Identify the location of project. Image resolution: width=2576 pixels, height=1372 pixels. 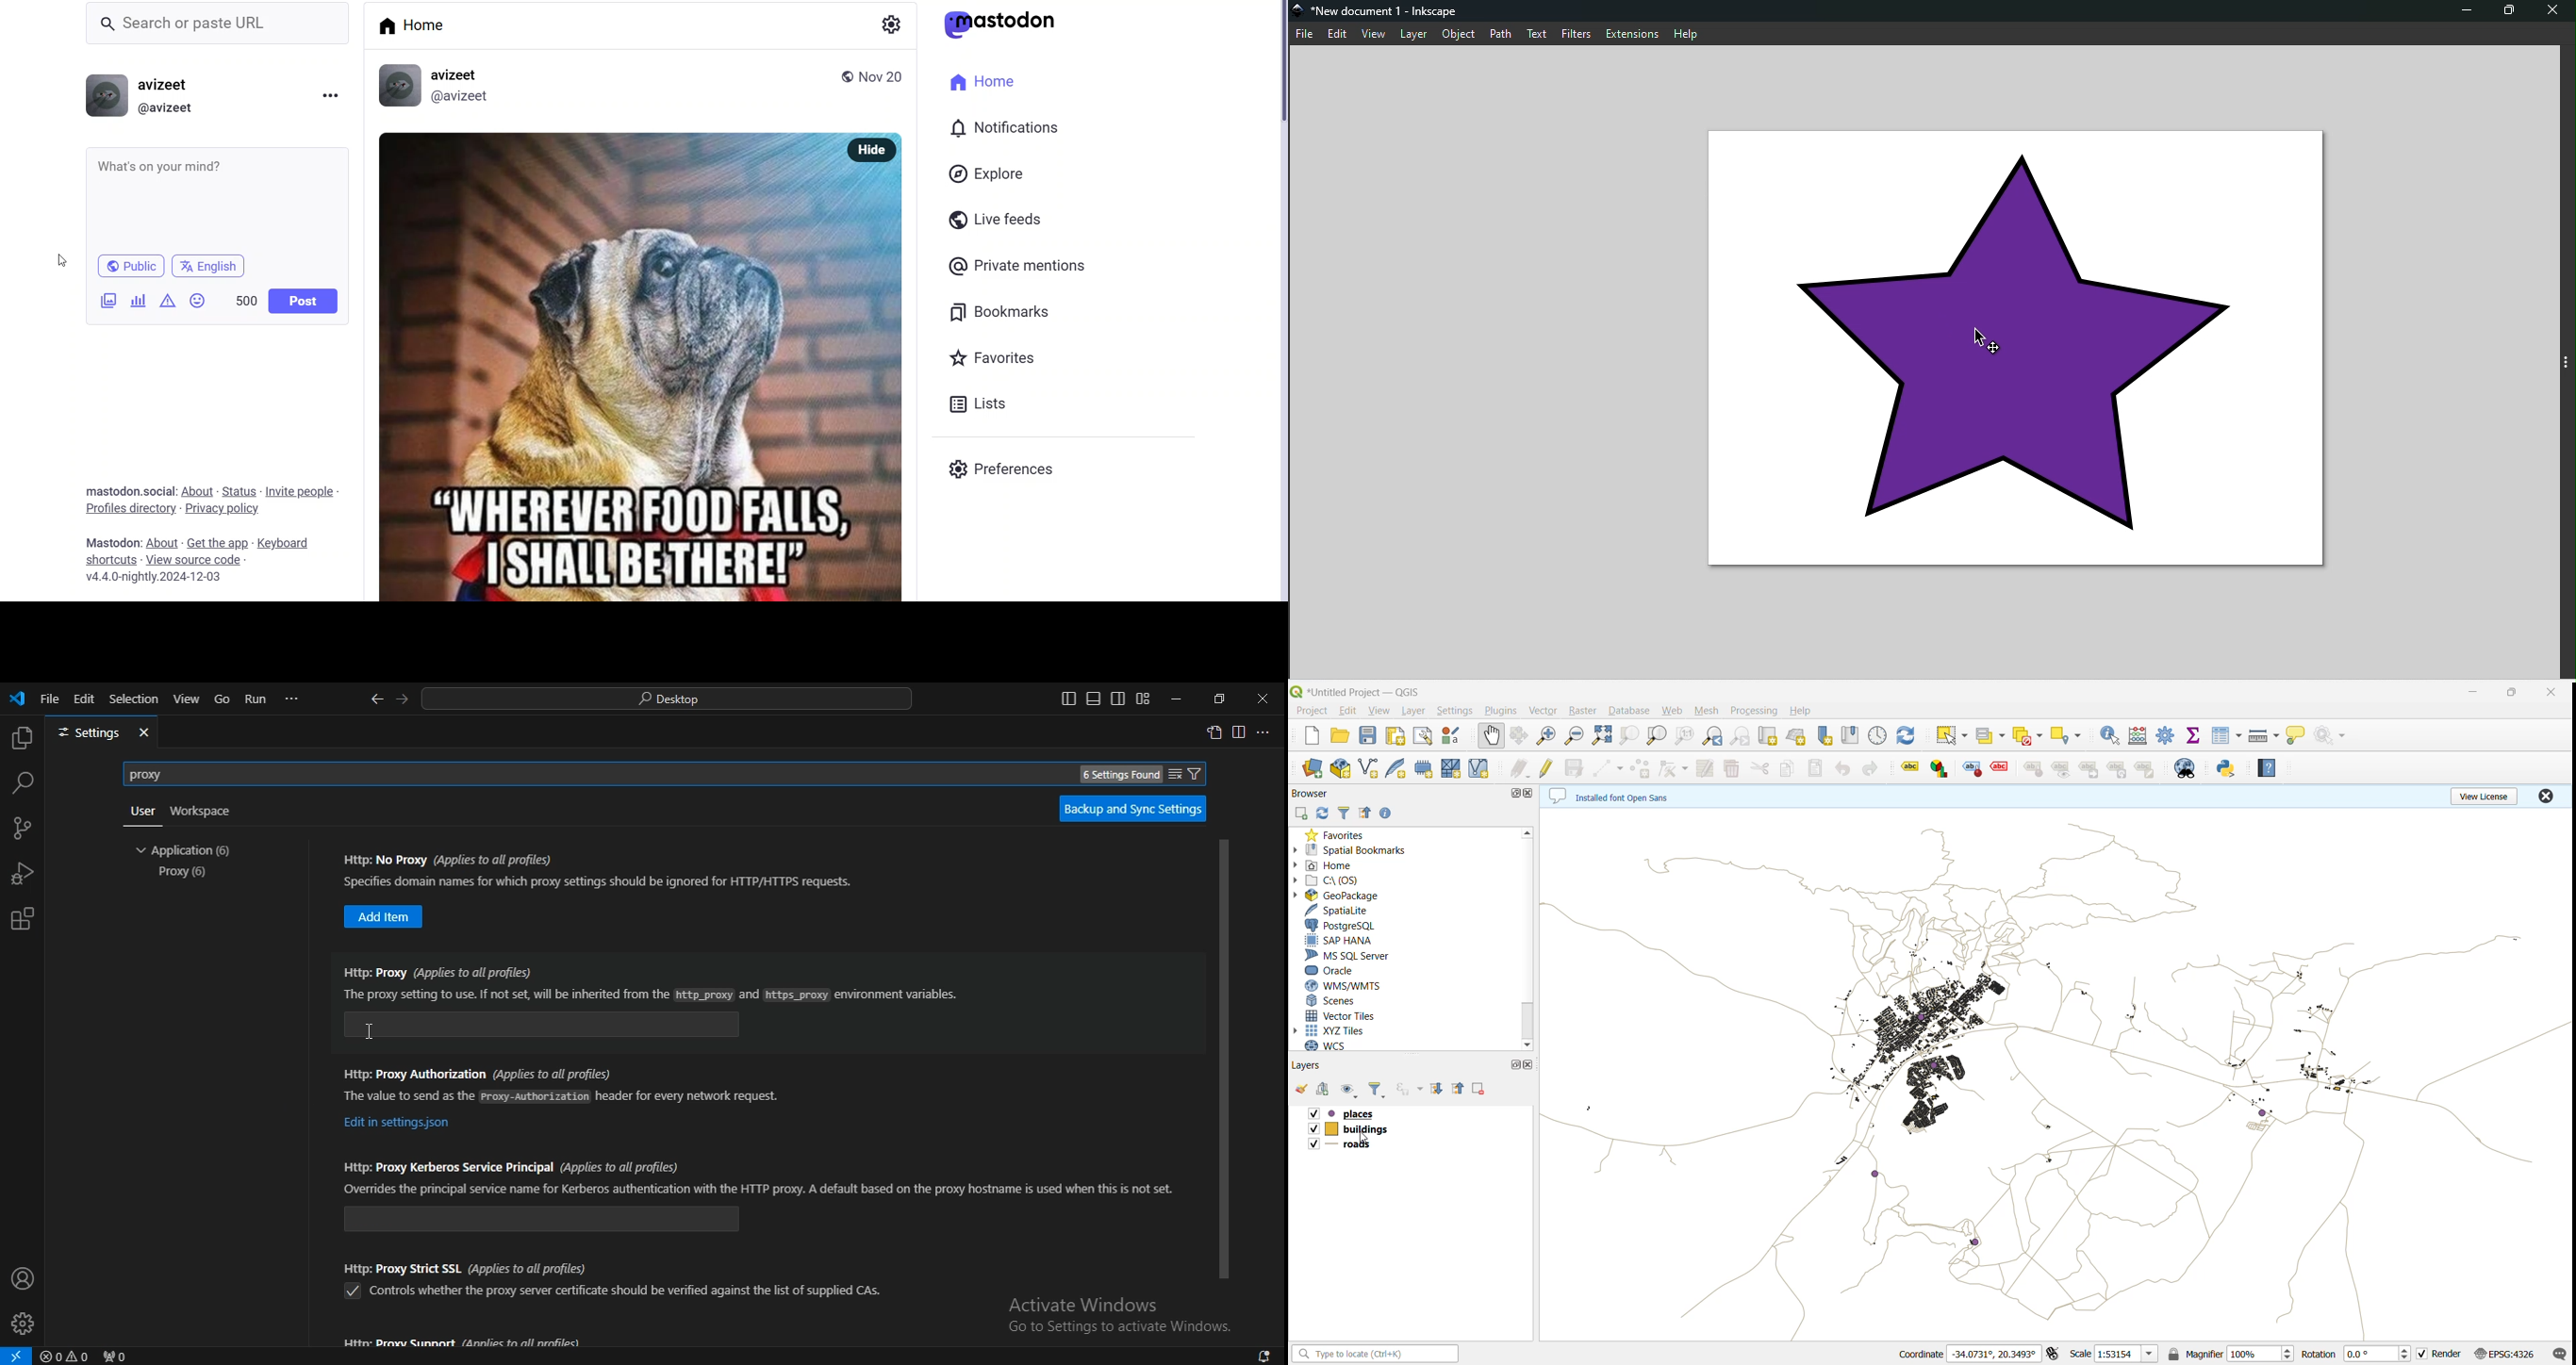
(1311, 711).